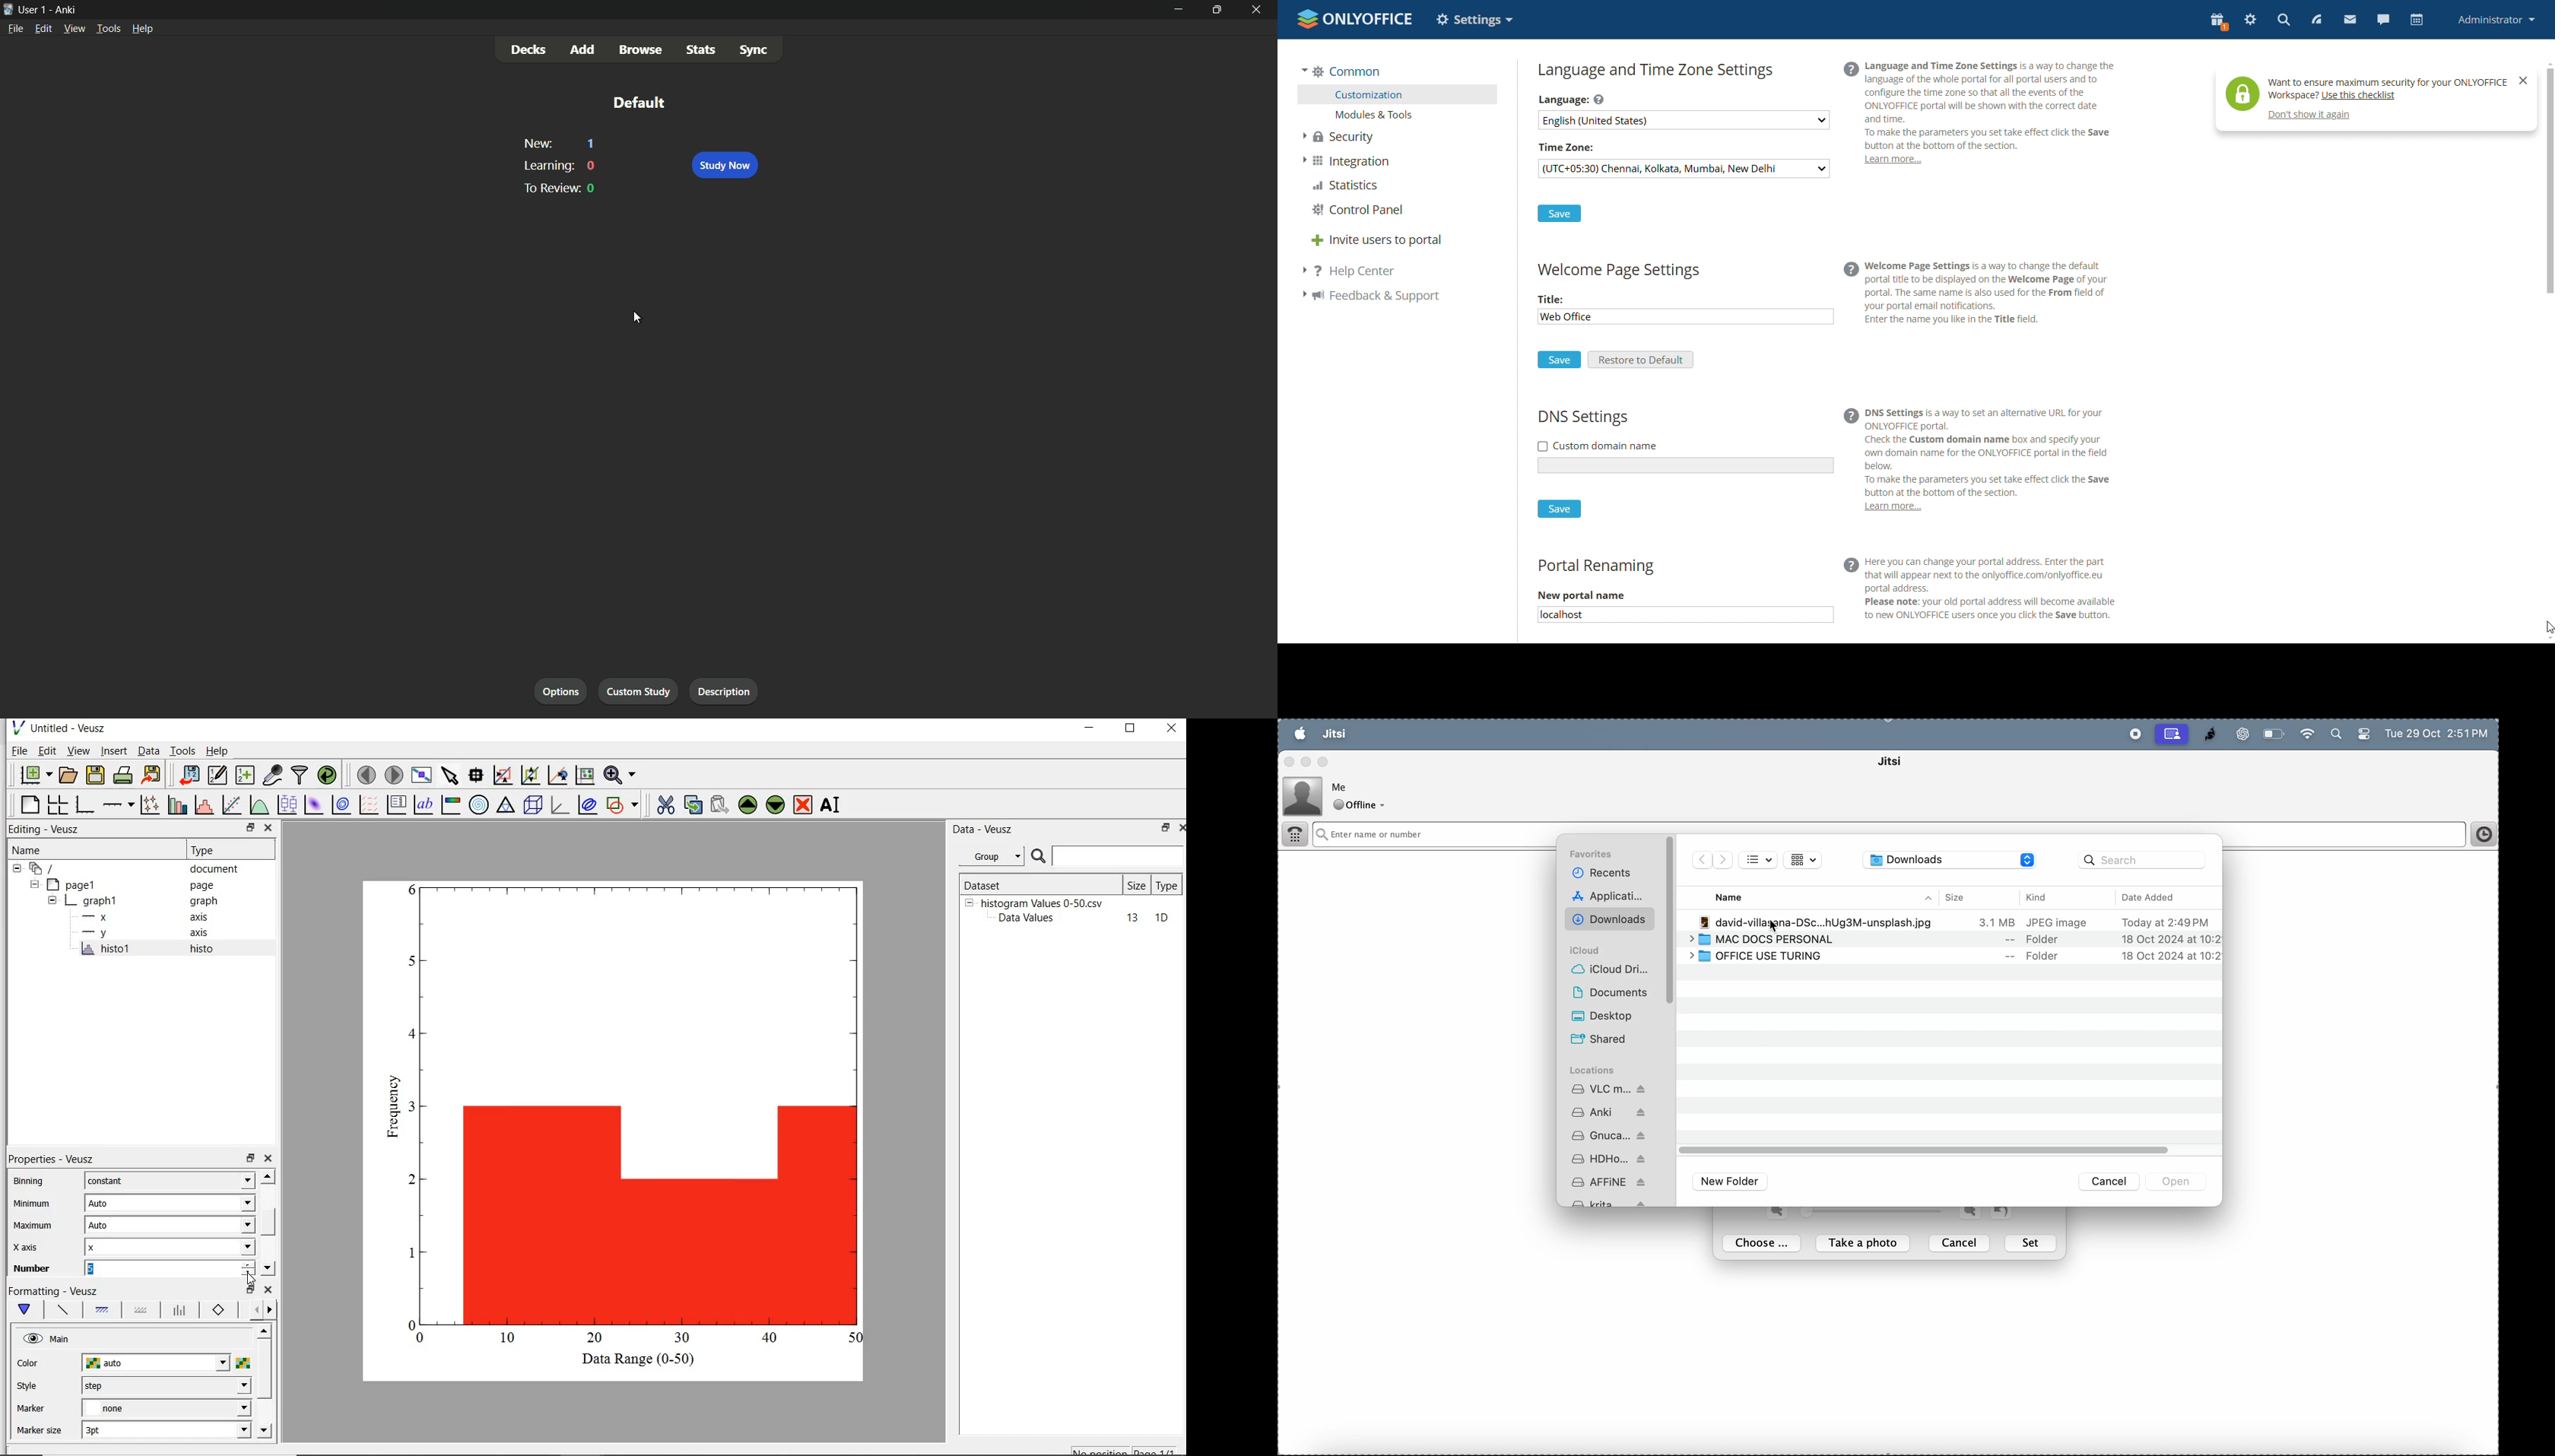 The height and width of the screenshot is (1456, 2576). Describe the element at coordinates (1990, 104) in the screenshot. I see `(@ Language and Time Zone Settings is a way to change the
language of the whole portal for all portal users and to
configure the time zone so that all the events of the
'ONLYOFFICE portal will be shown with the correct date

| and time.
To make the parameters you set take effect click the Save
button at the bottom of the section.` at that location.